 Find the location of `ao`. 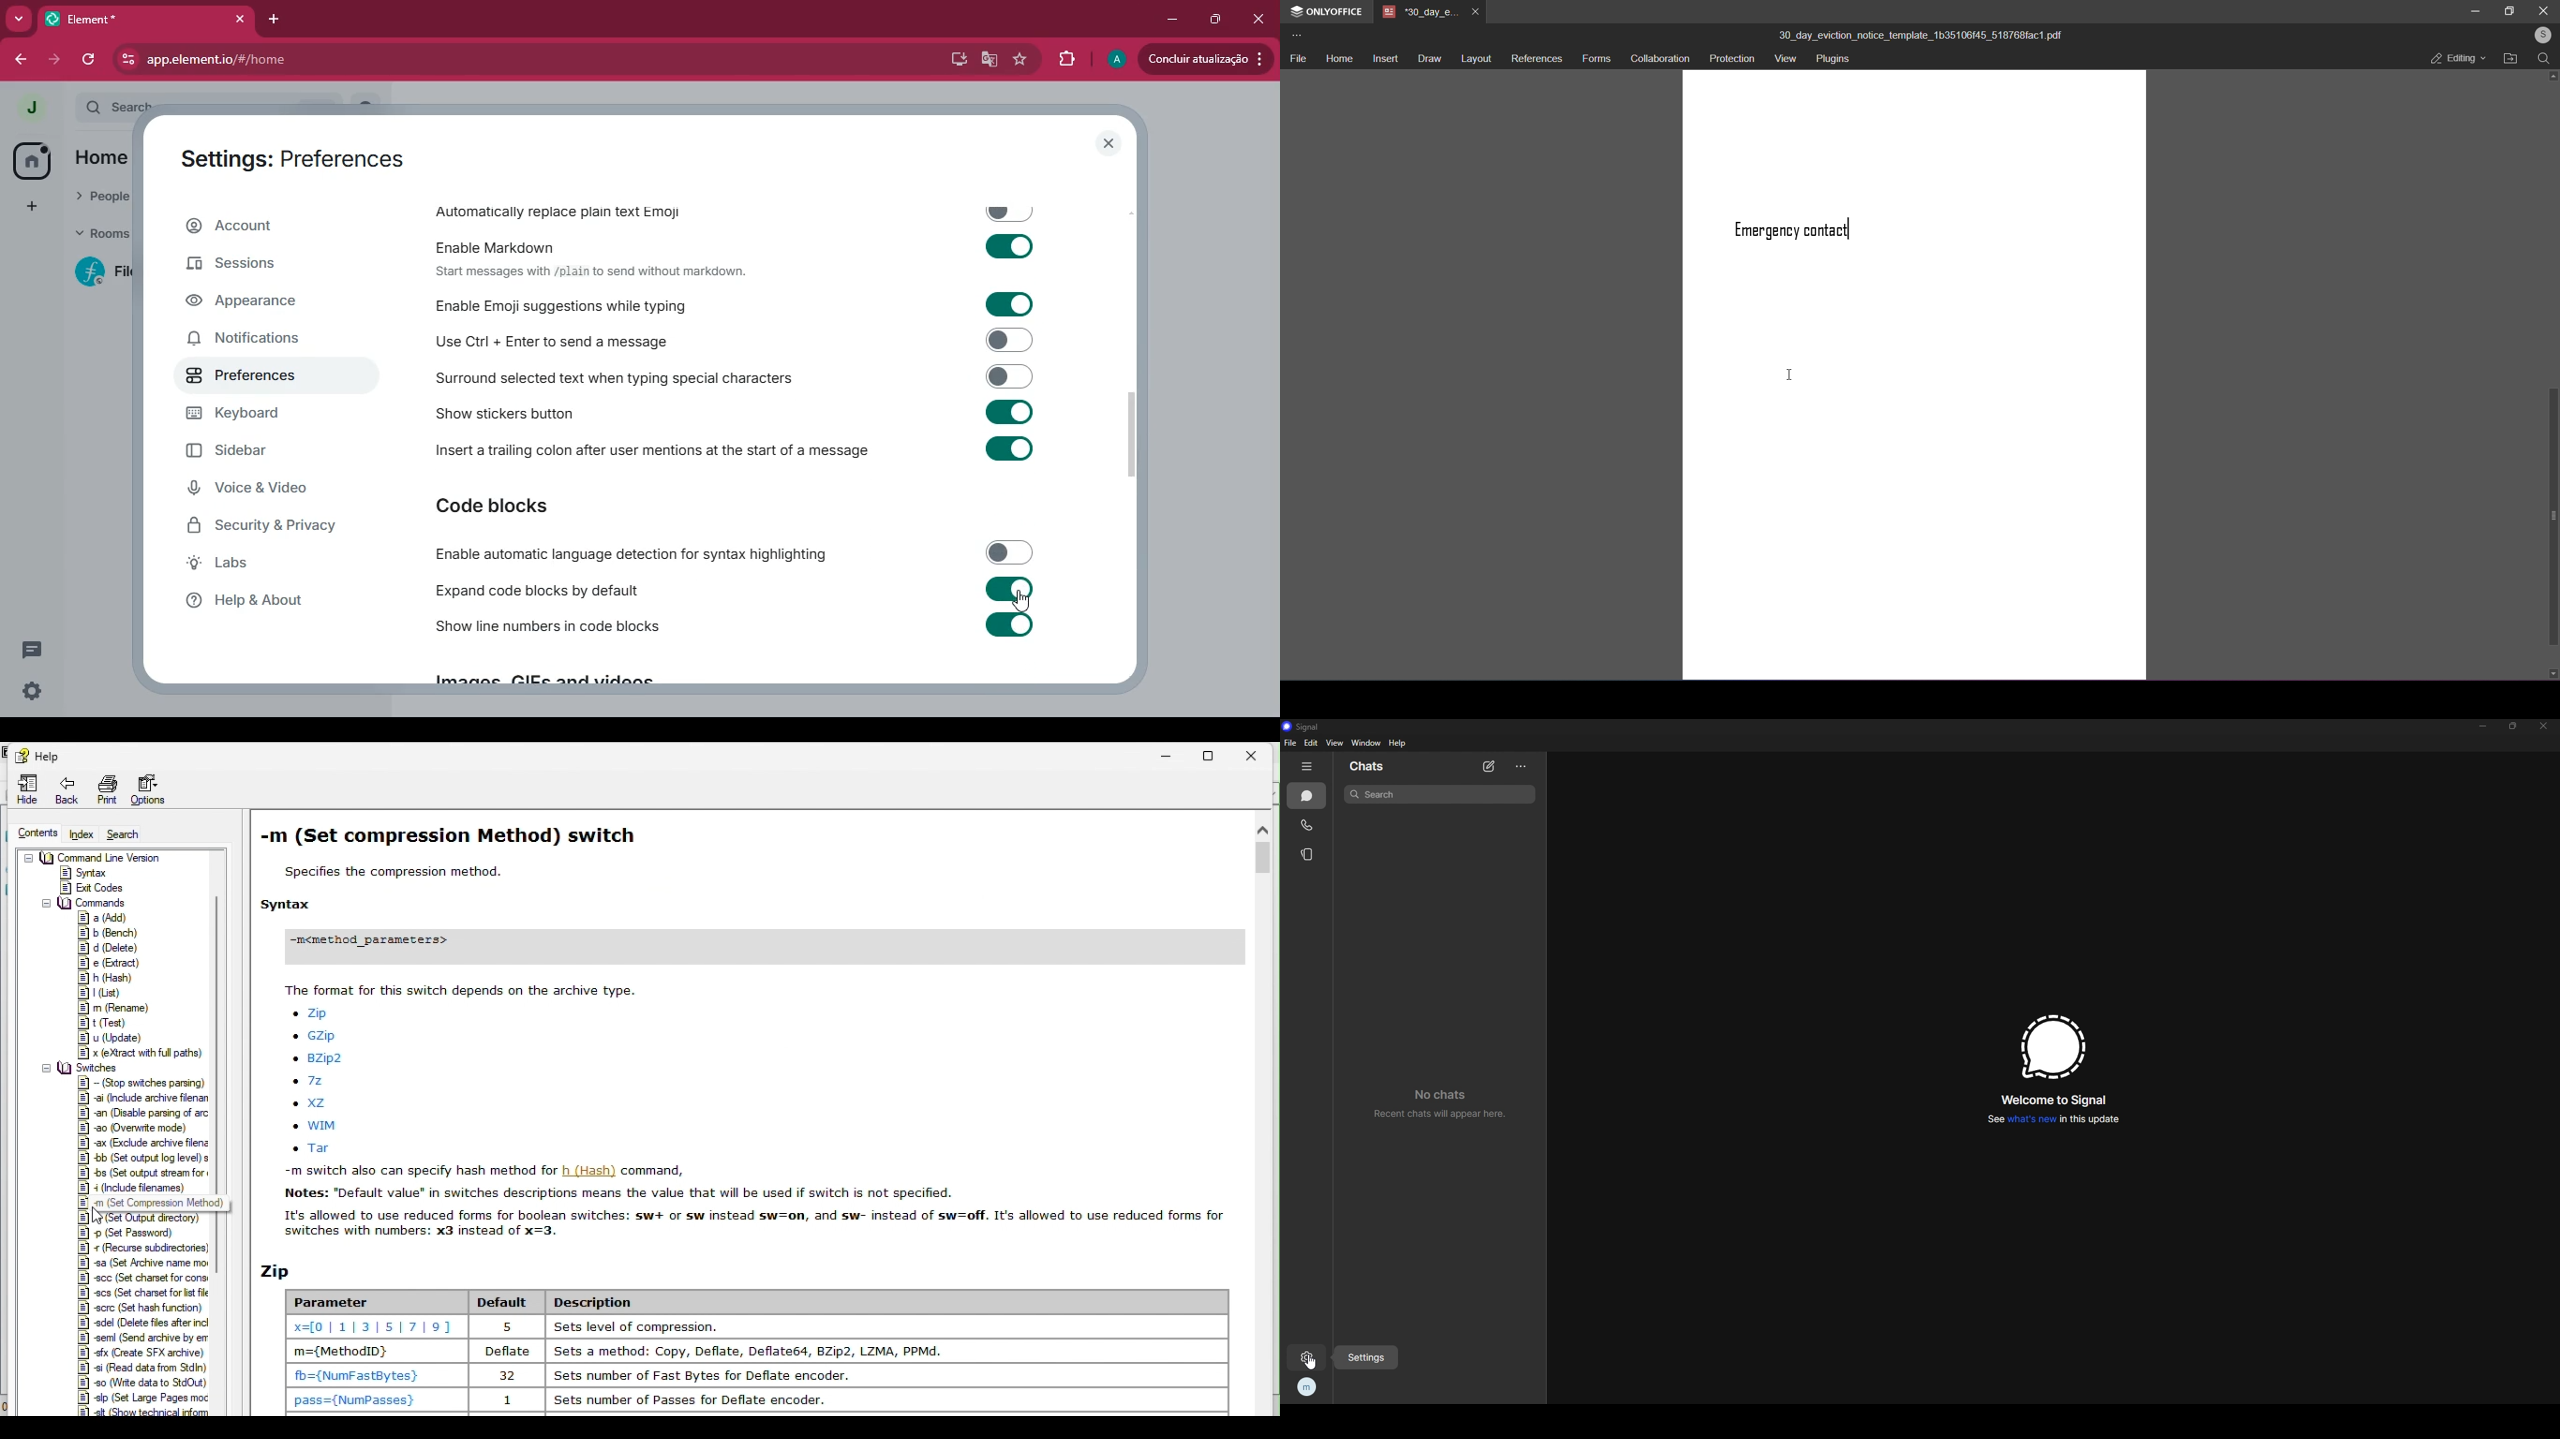

ao is located at coordinates (140, 1128).